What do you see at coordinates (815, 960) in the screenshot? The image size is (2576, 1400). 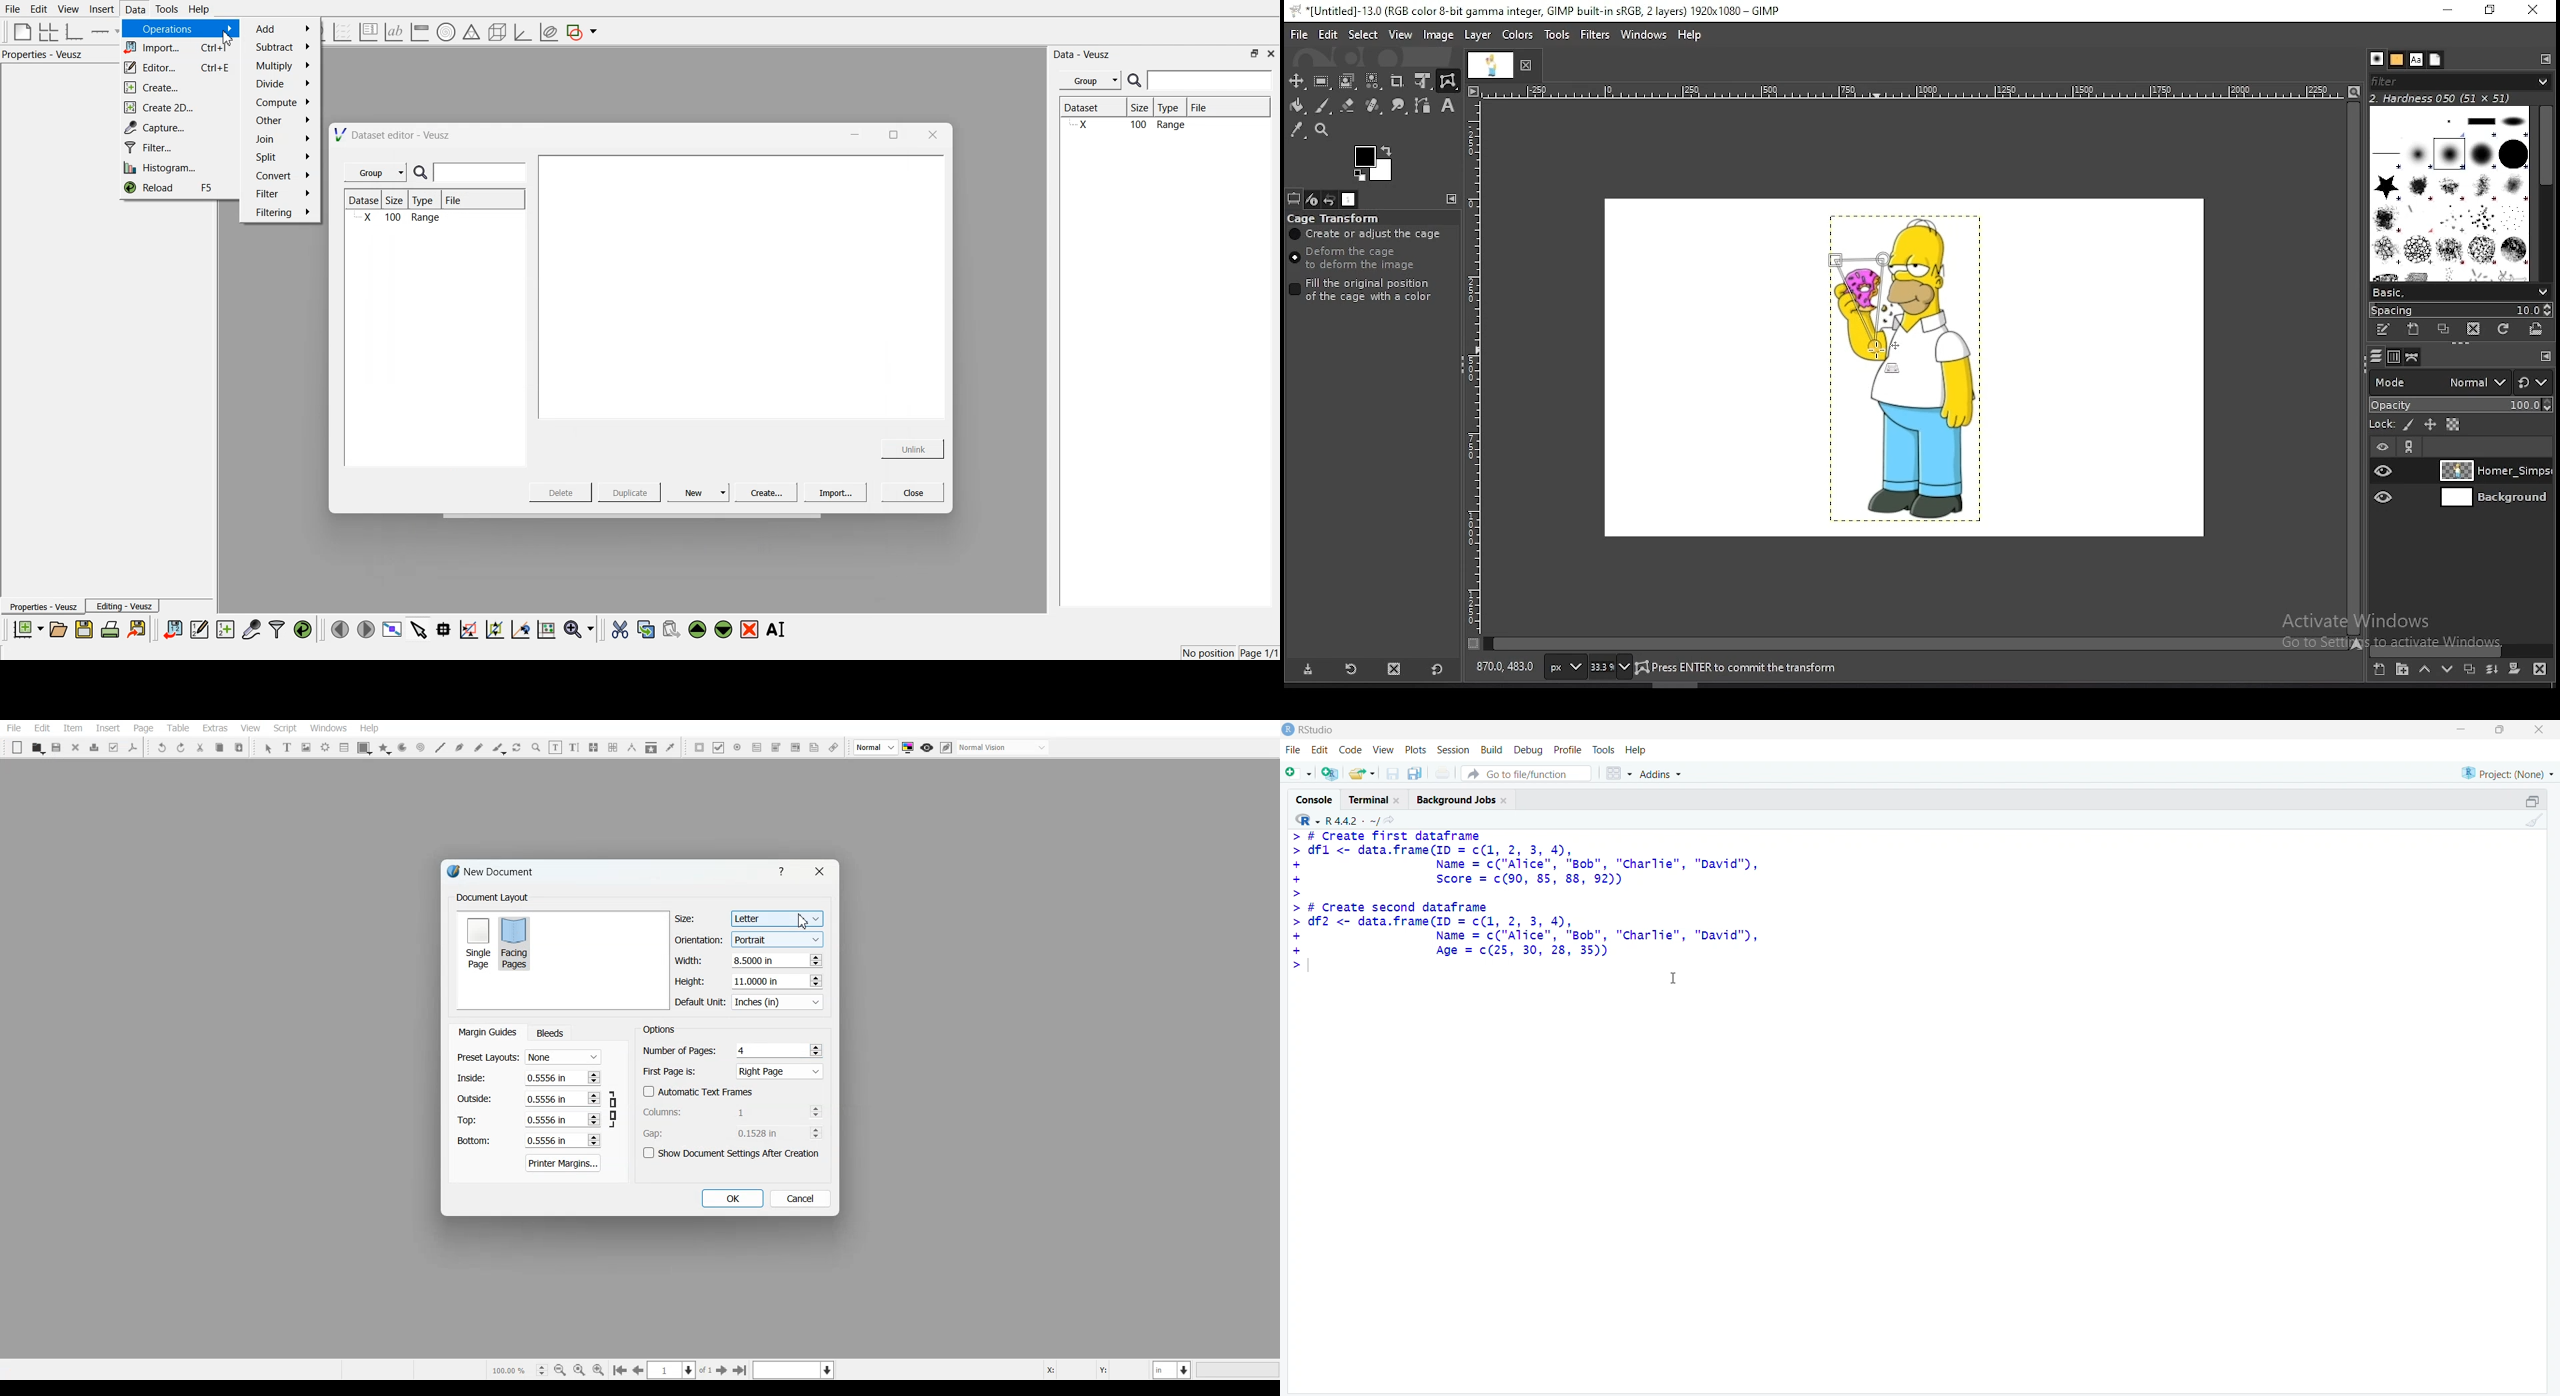 I see `Increase and decrease No. ` at bounding box center [815, 960].